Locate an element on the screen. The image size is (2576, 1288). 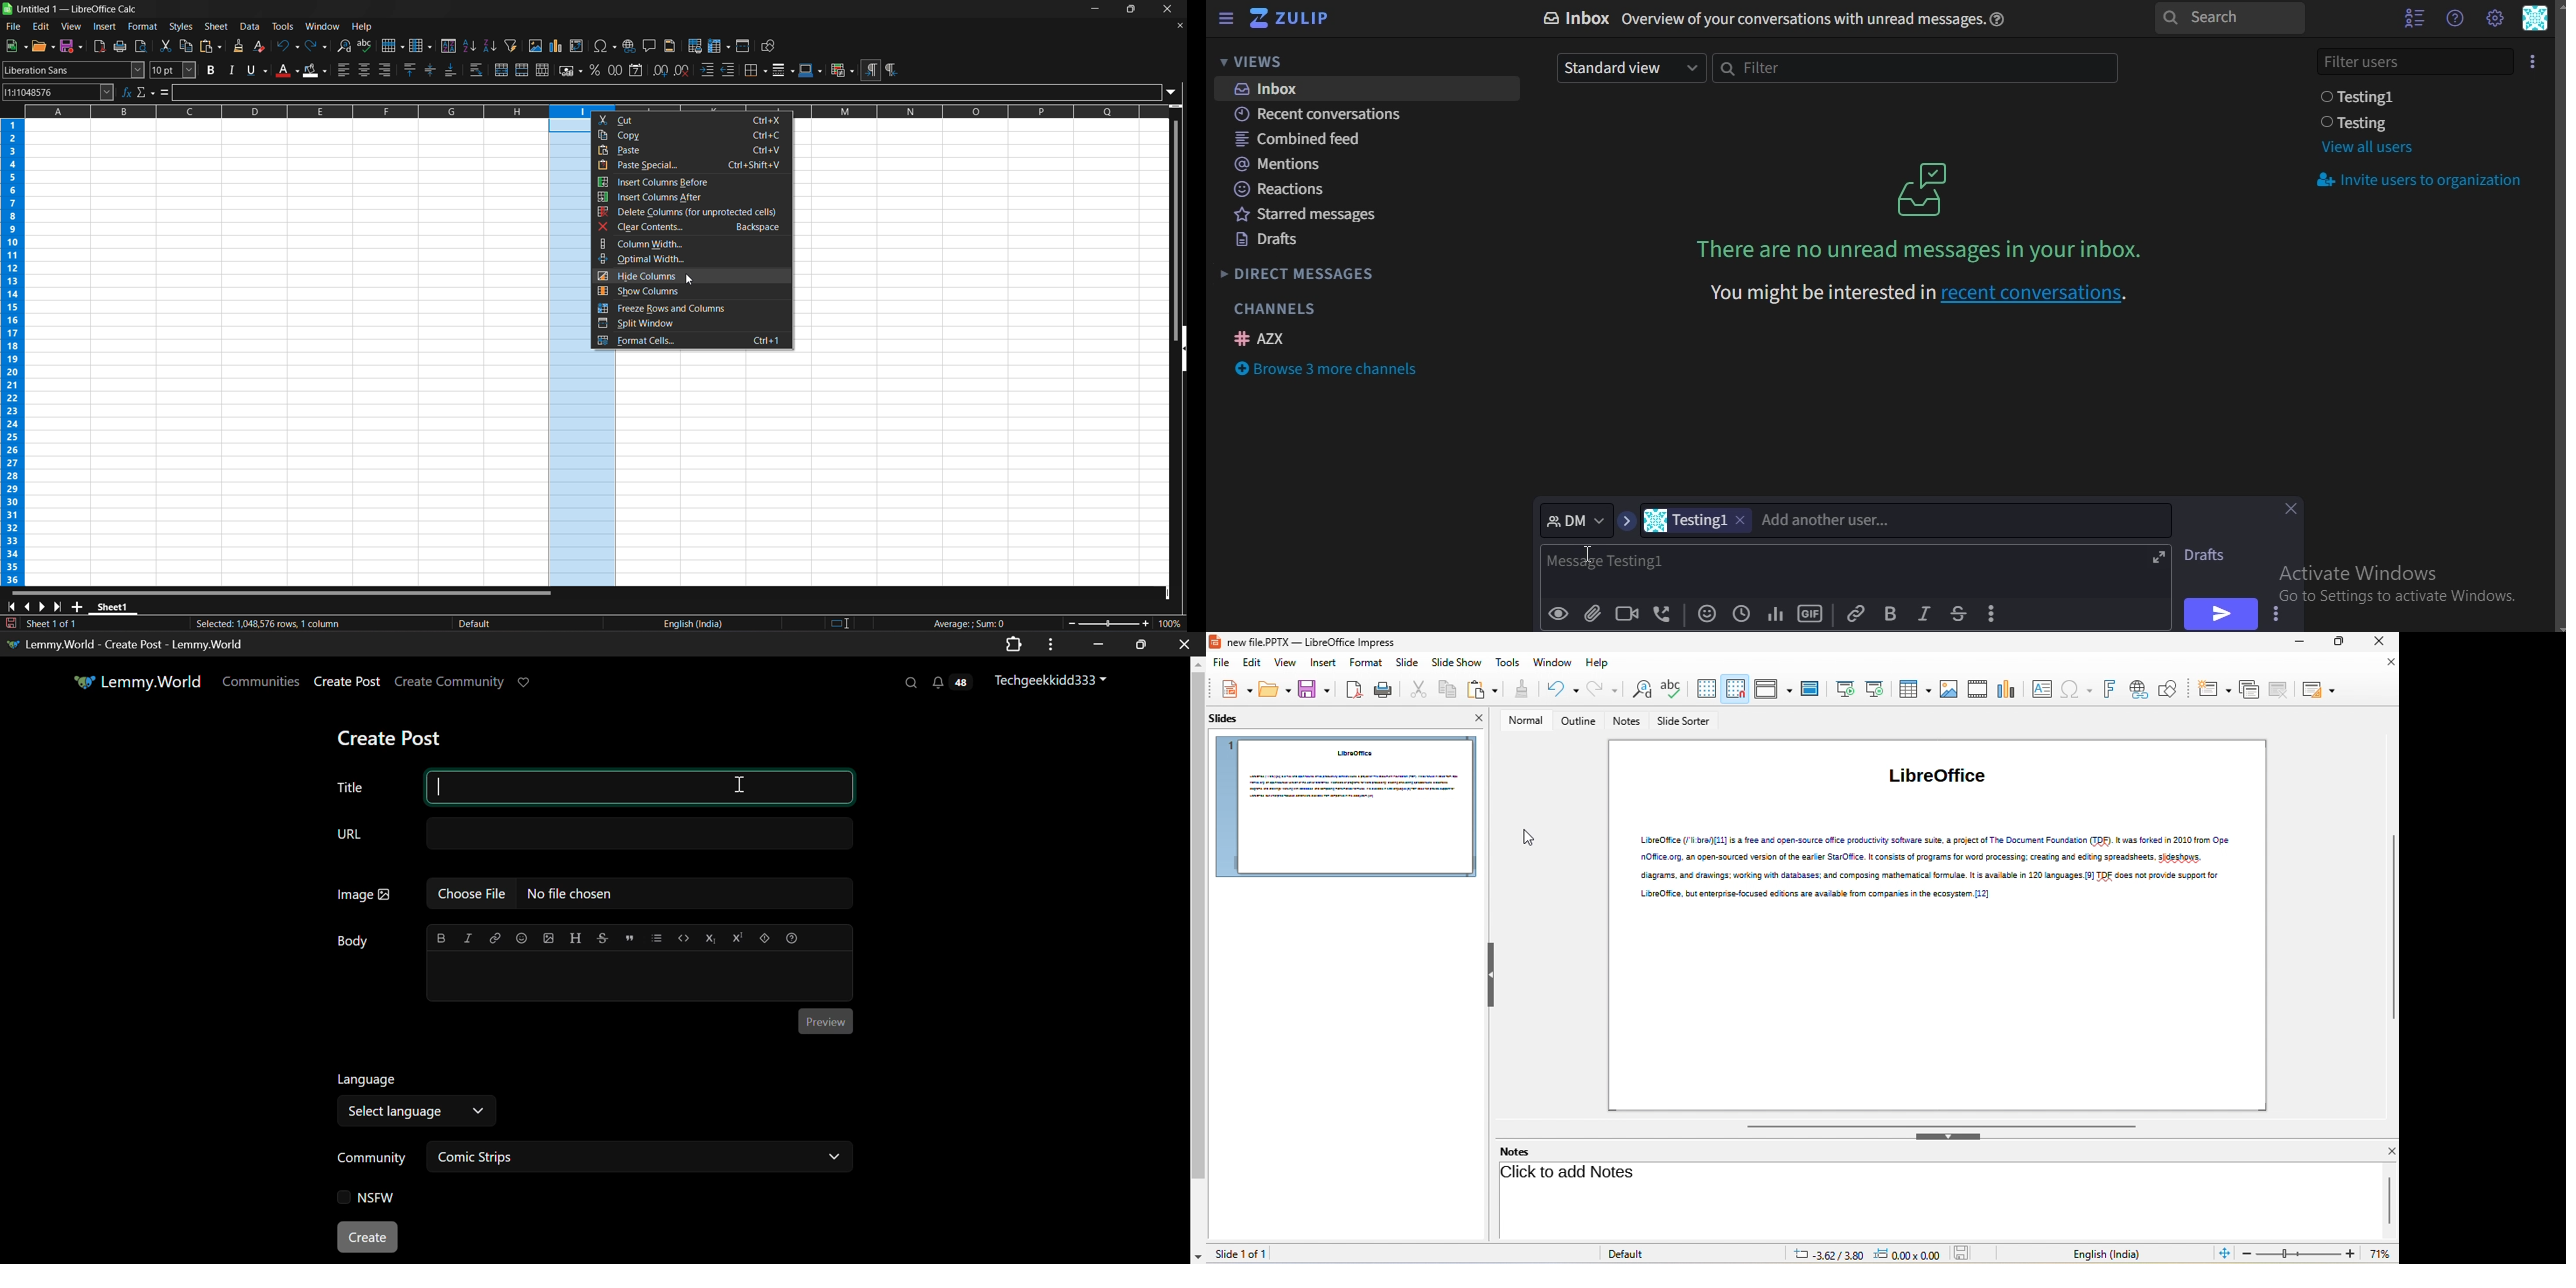
link is located at coordinates (1855, 612).